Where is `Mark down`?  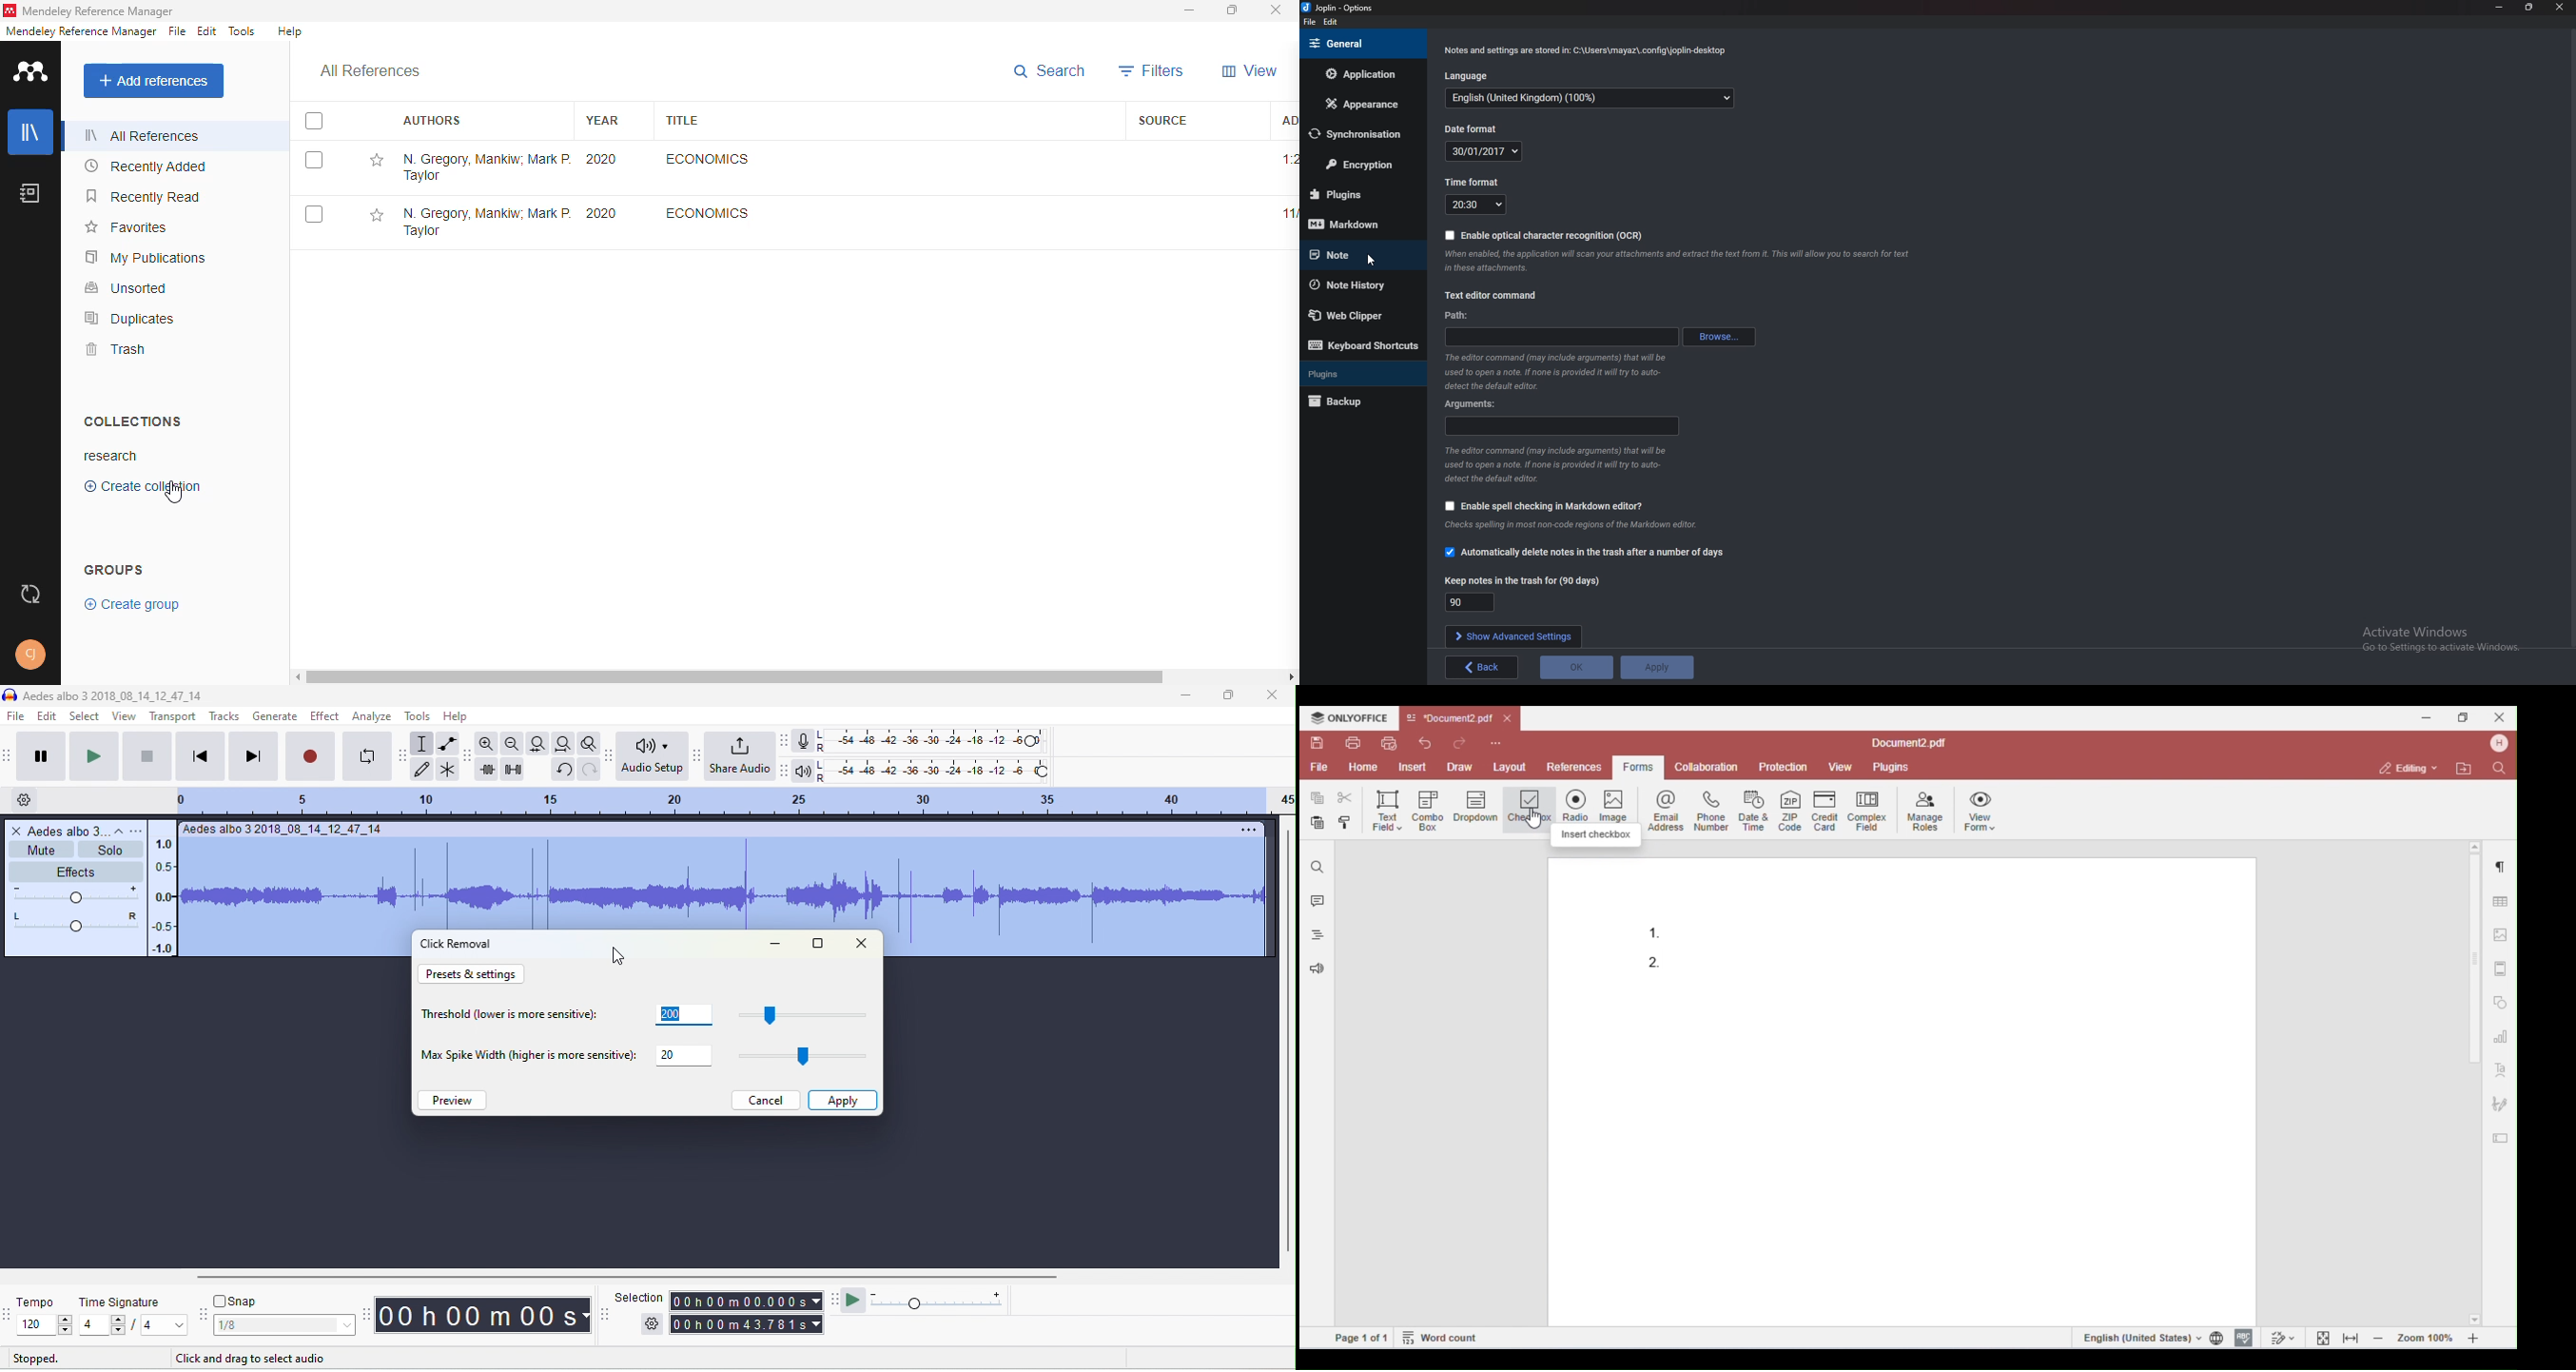 Mark down is located at coordinates (1361, 223).